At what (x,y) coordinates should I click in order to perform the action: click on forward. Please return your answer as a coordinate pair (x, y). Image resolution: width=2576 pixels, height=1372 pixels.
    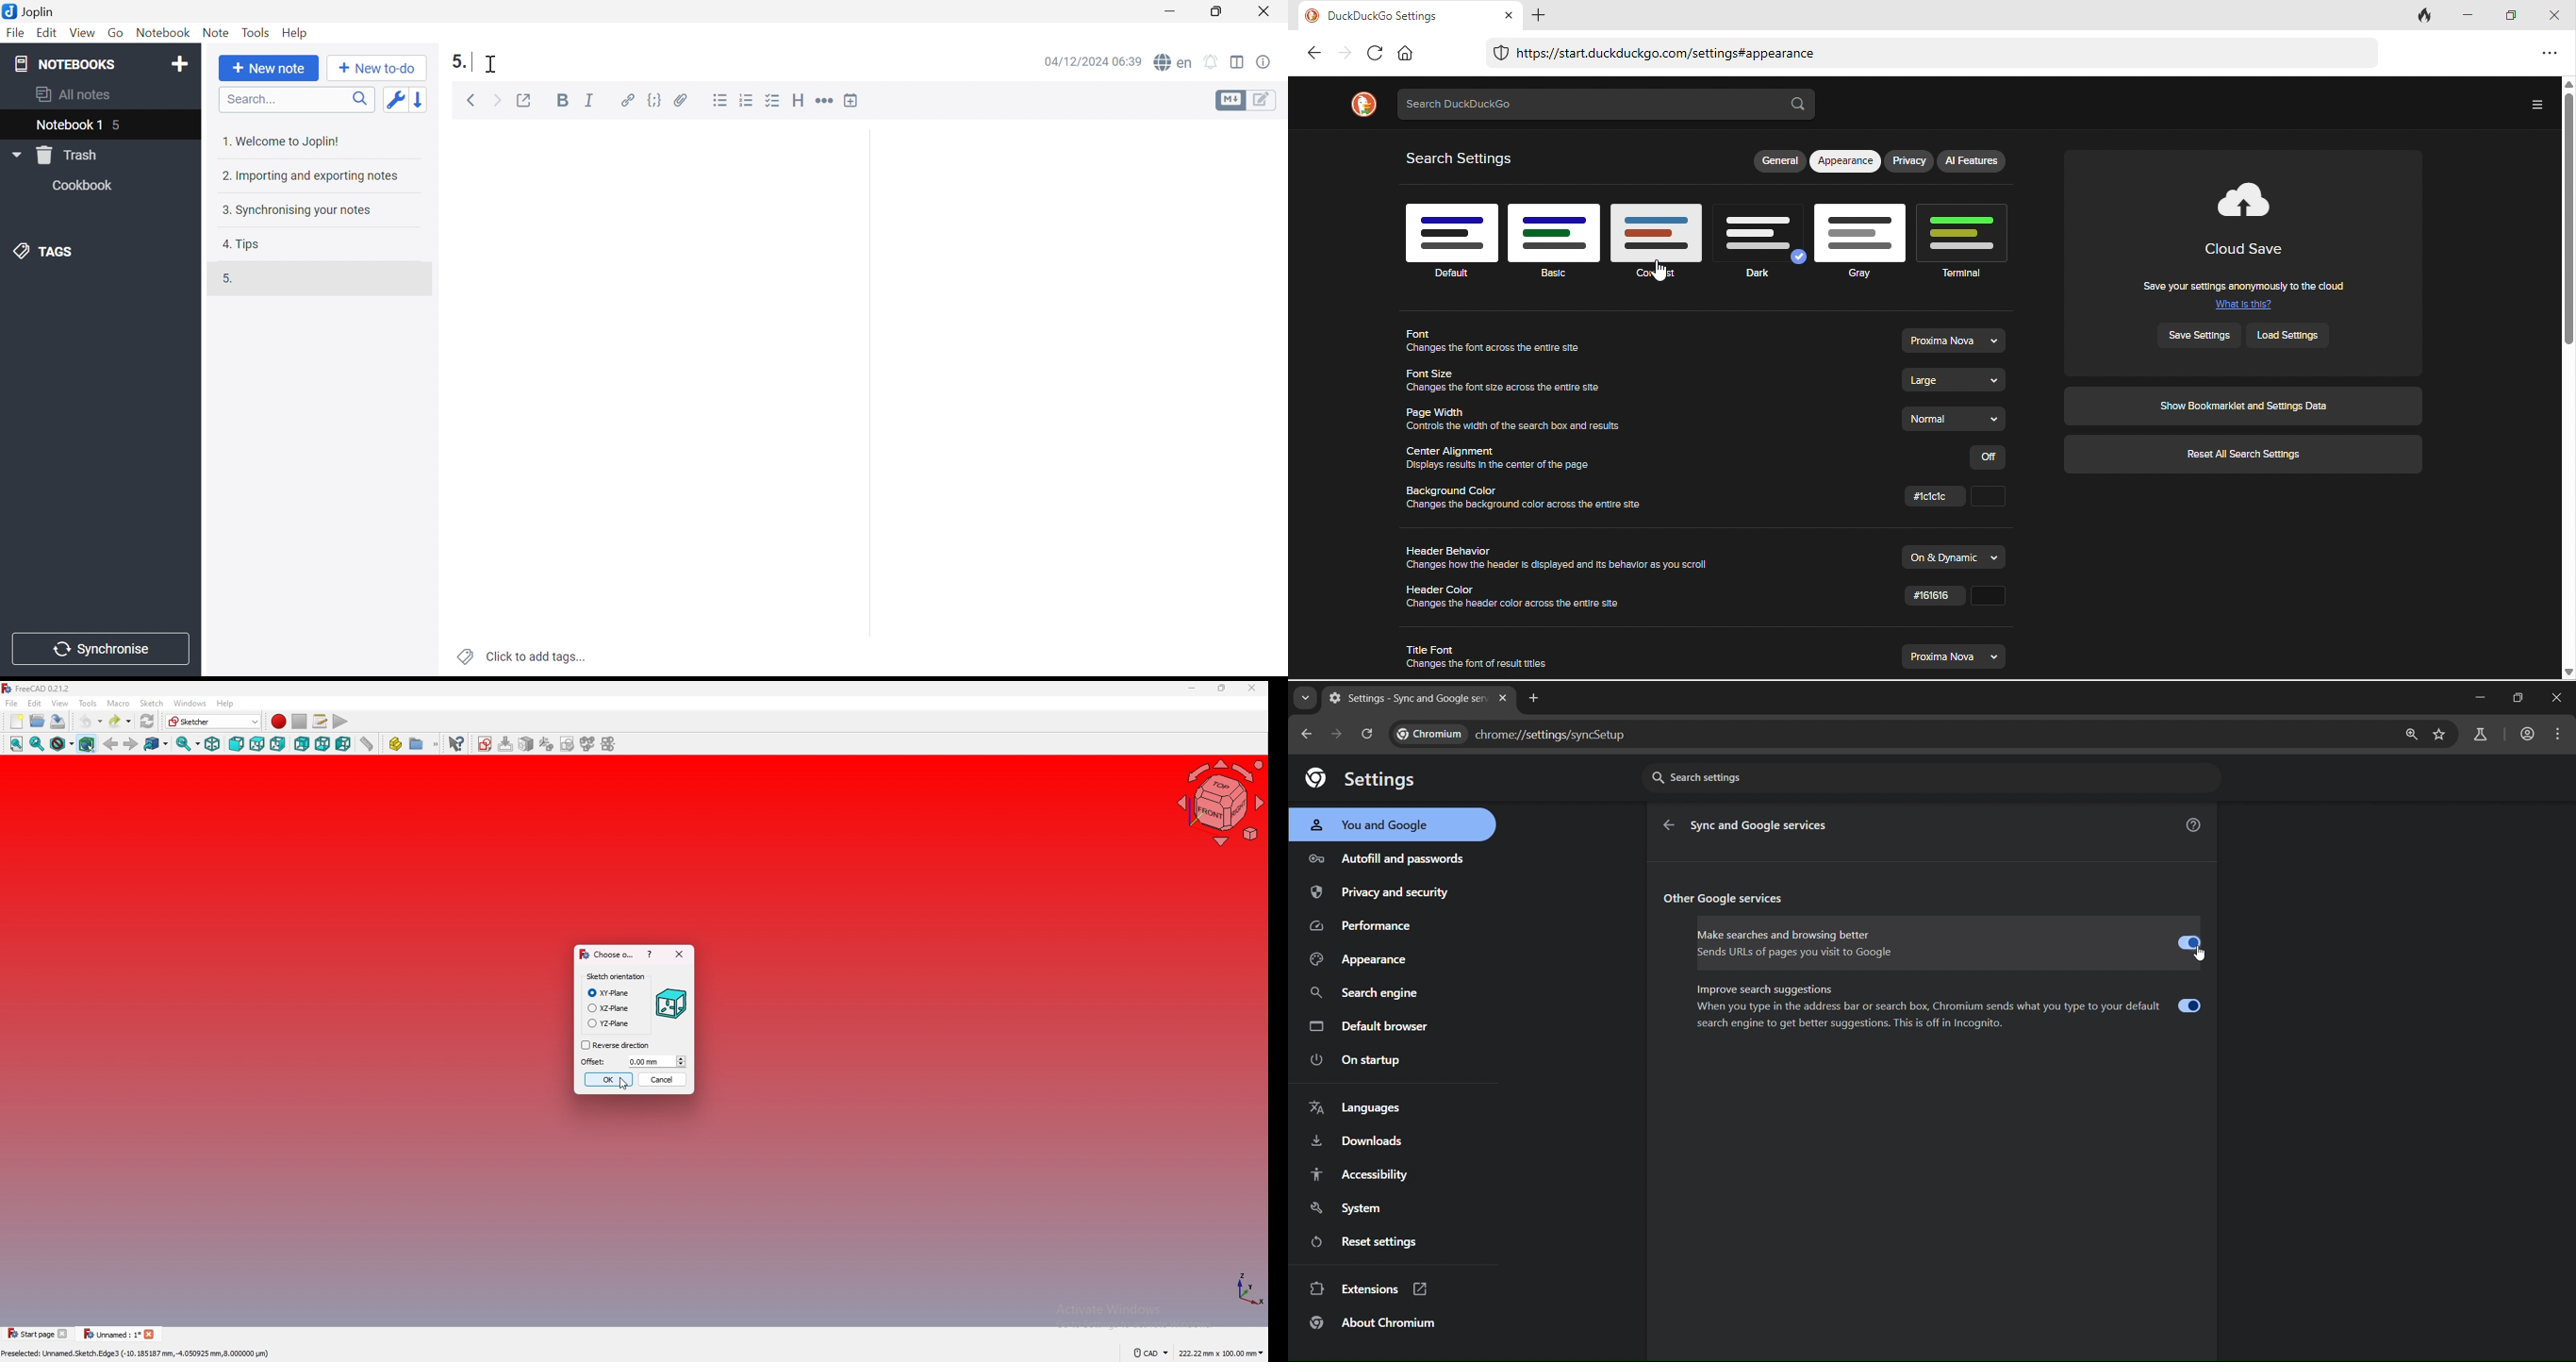
    Looking at the image, I should click on (131, 744).